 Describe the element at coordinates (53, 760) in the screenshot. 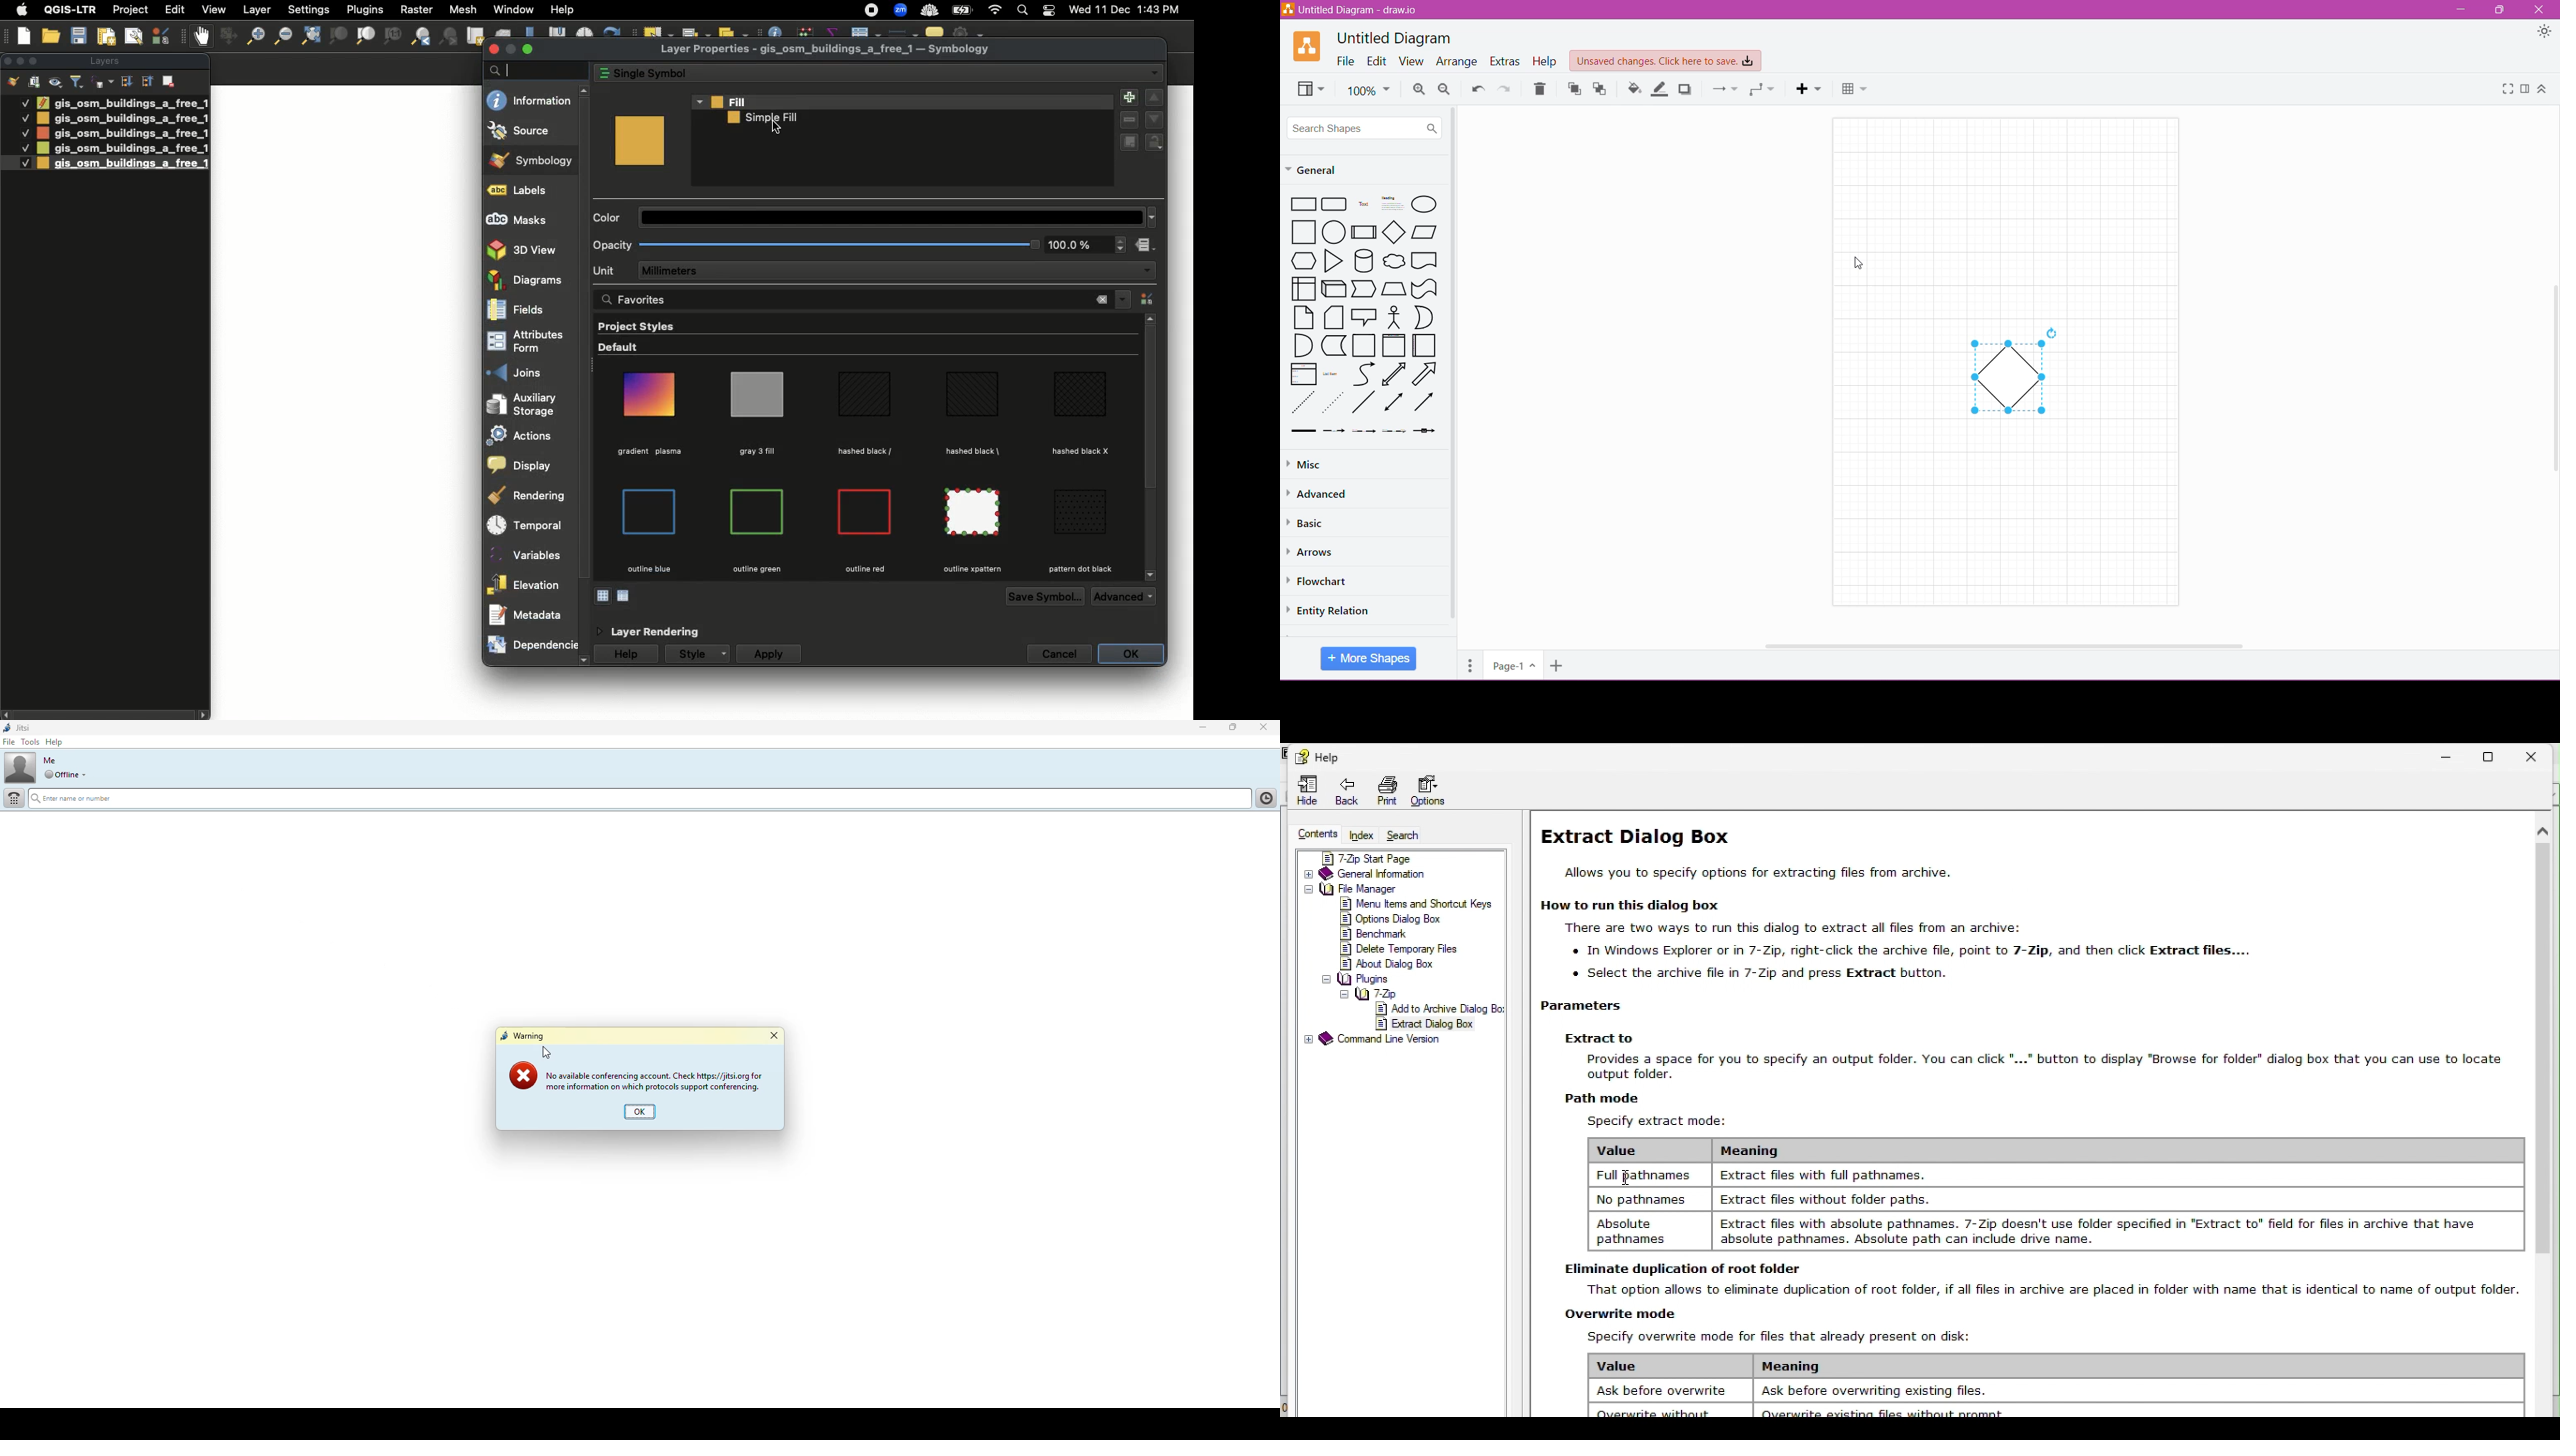

I see `me` at that location.